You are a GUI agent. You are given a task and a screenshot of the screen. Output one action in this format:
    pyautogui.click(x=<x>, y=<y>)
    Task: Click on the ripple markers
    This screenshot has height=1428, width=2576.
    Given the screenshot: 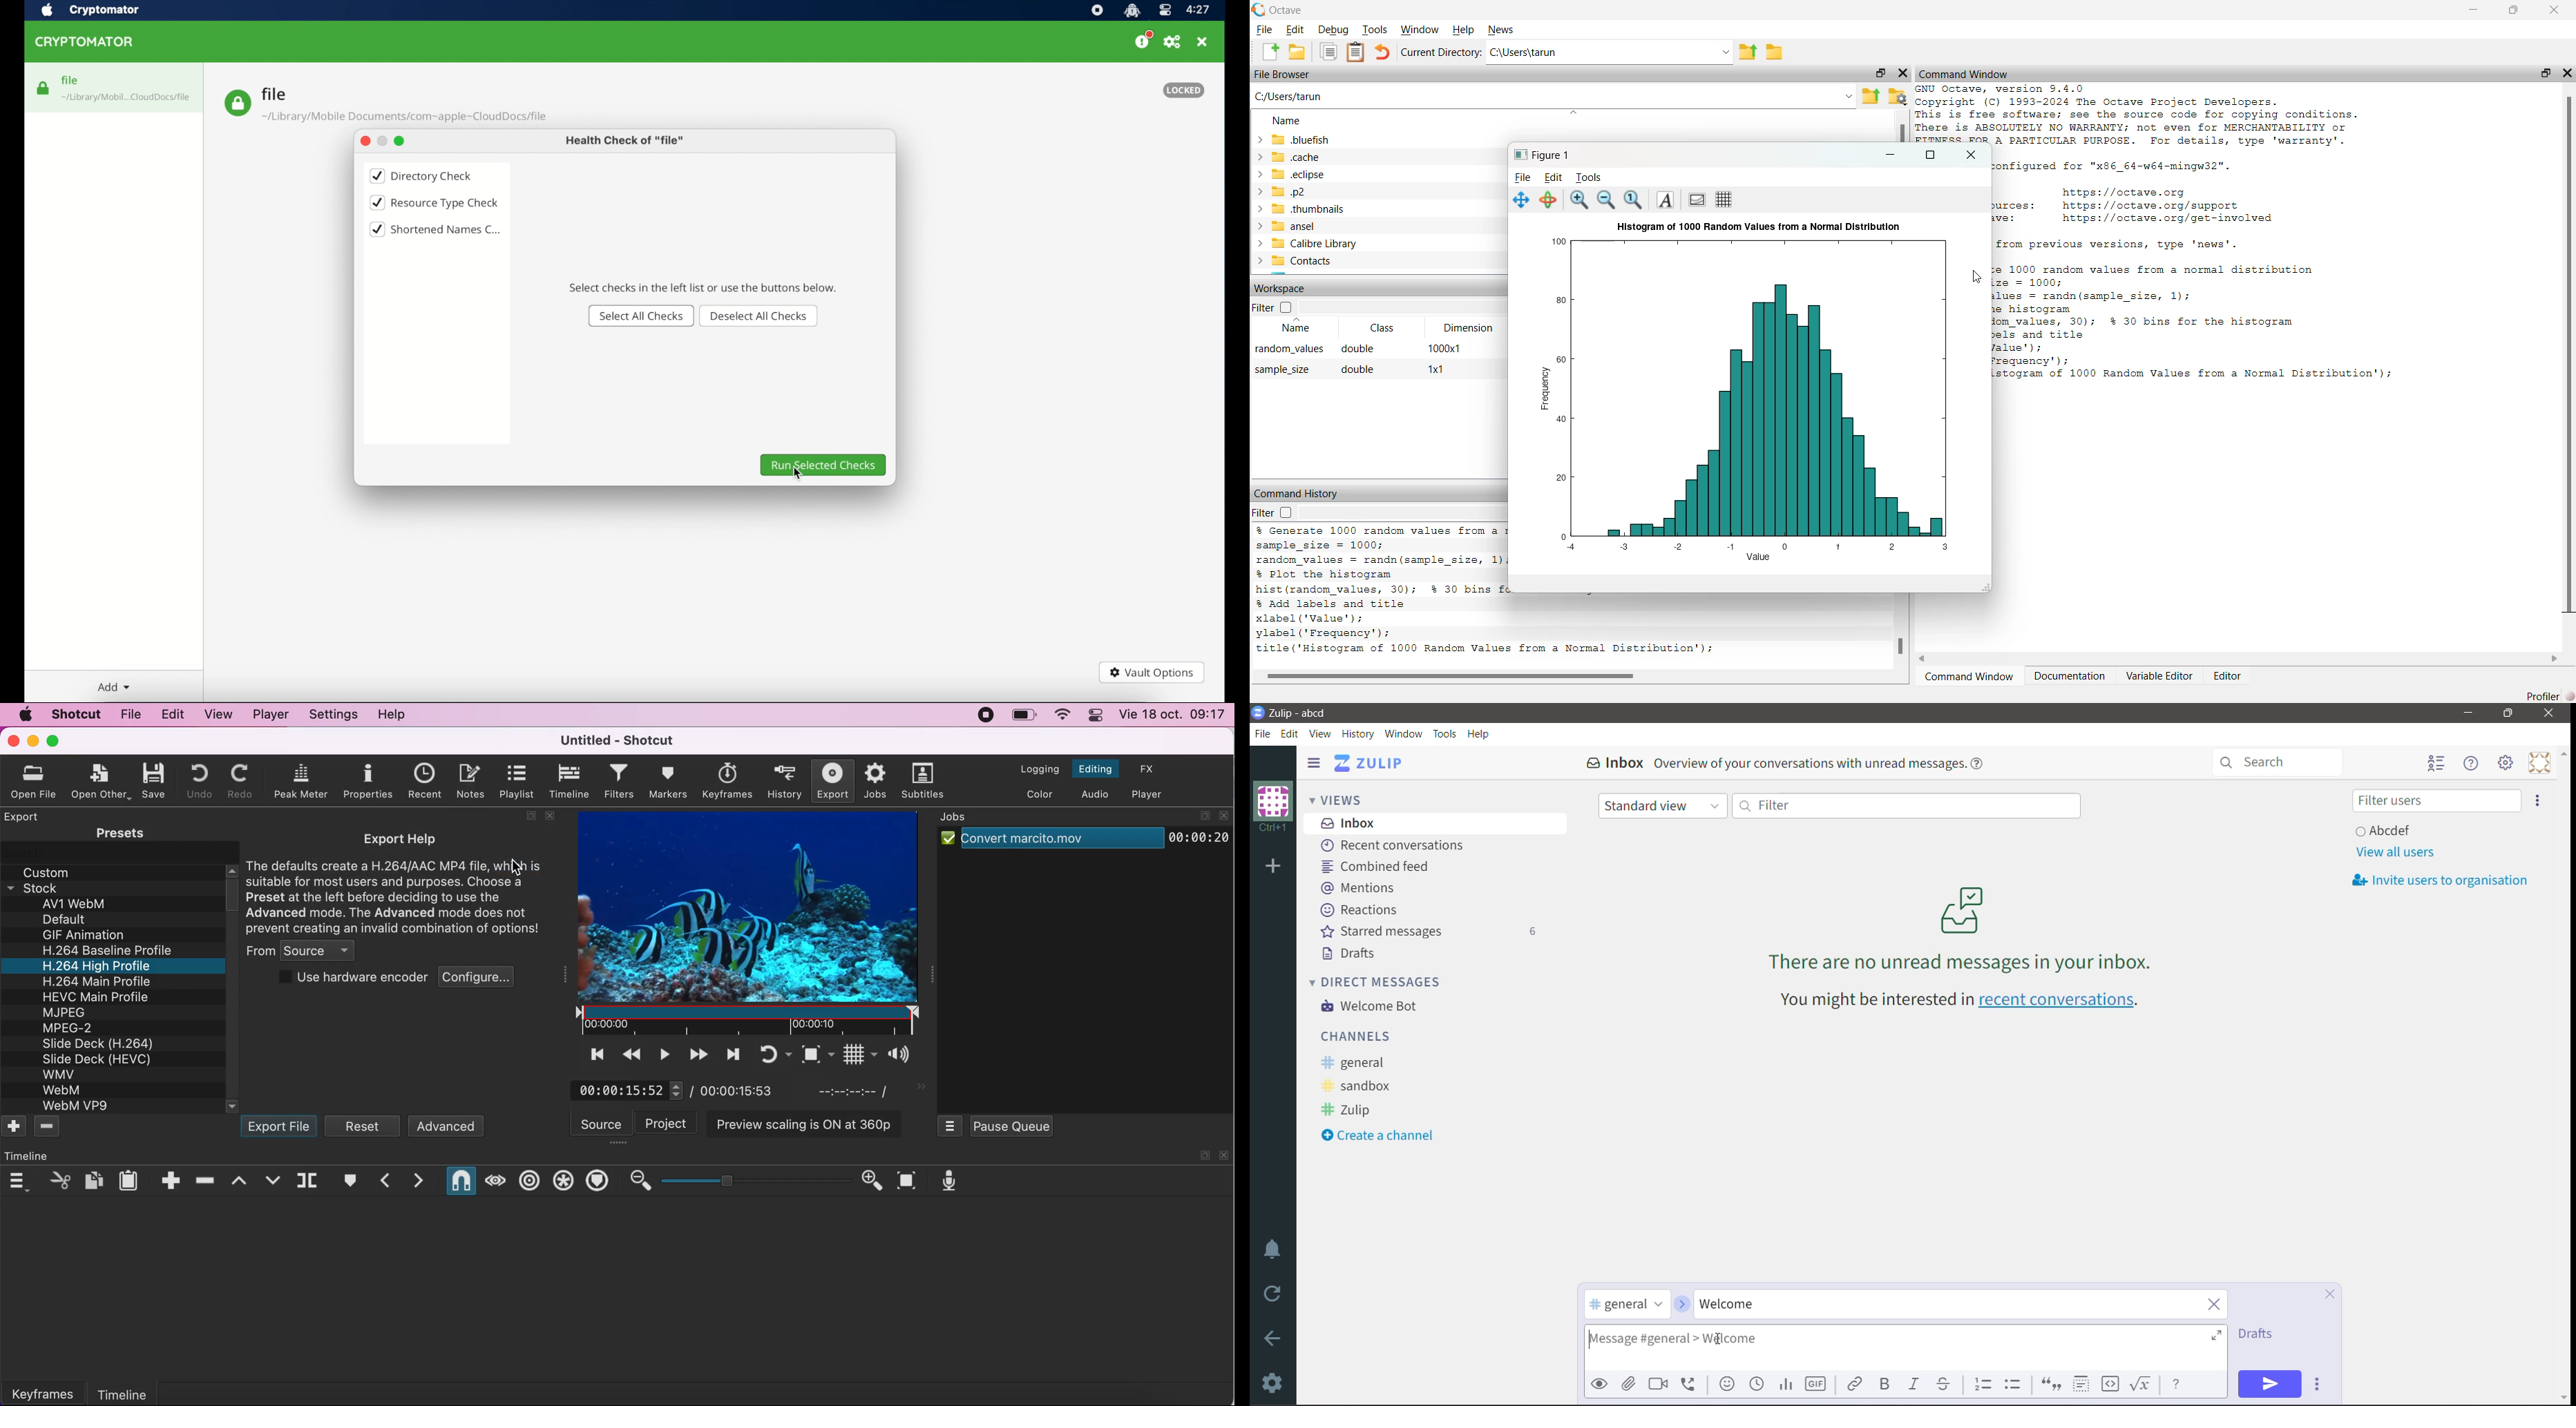 What is the action you would take?
    pyautogui.click(x=598, y=1182)
    